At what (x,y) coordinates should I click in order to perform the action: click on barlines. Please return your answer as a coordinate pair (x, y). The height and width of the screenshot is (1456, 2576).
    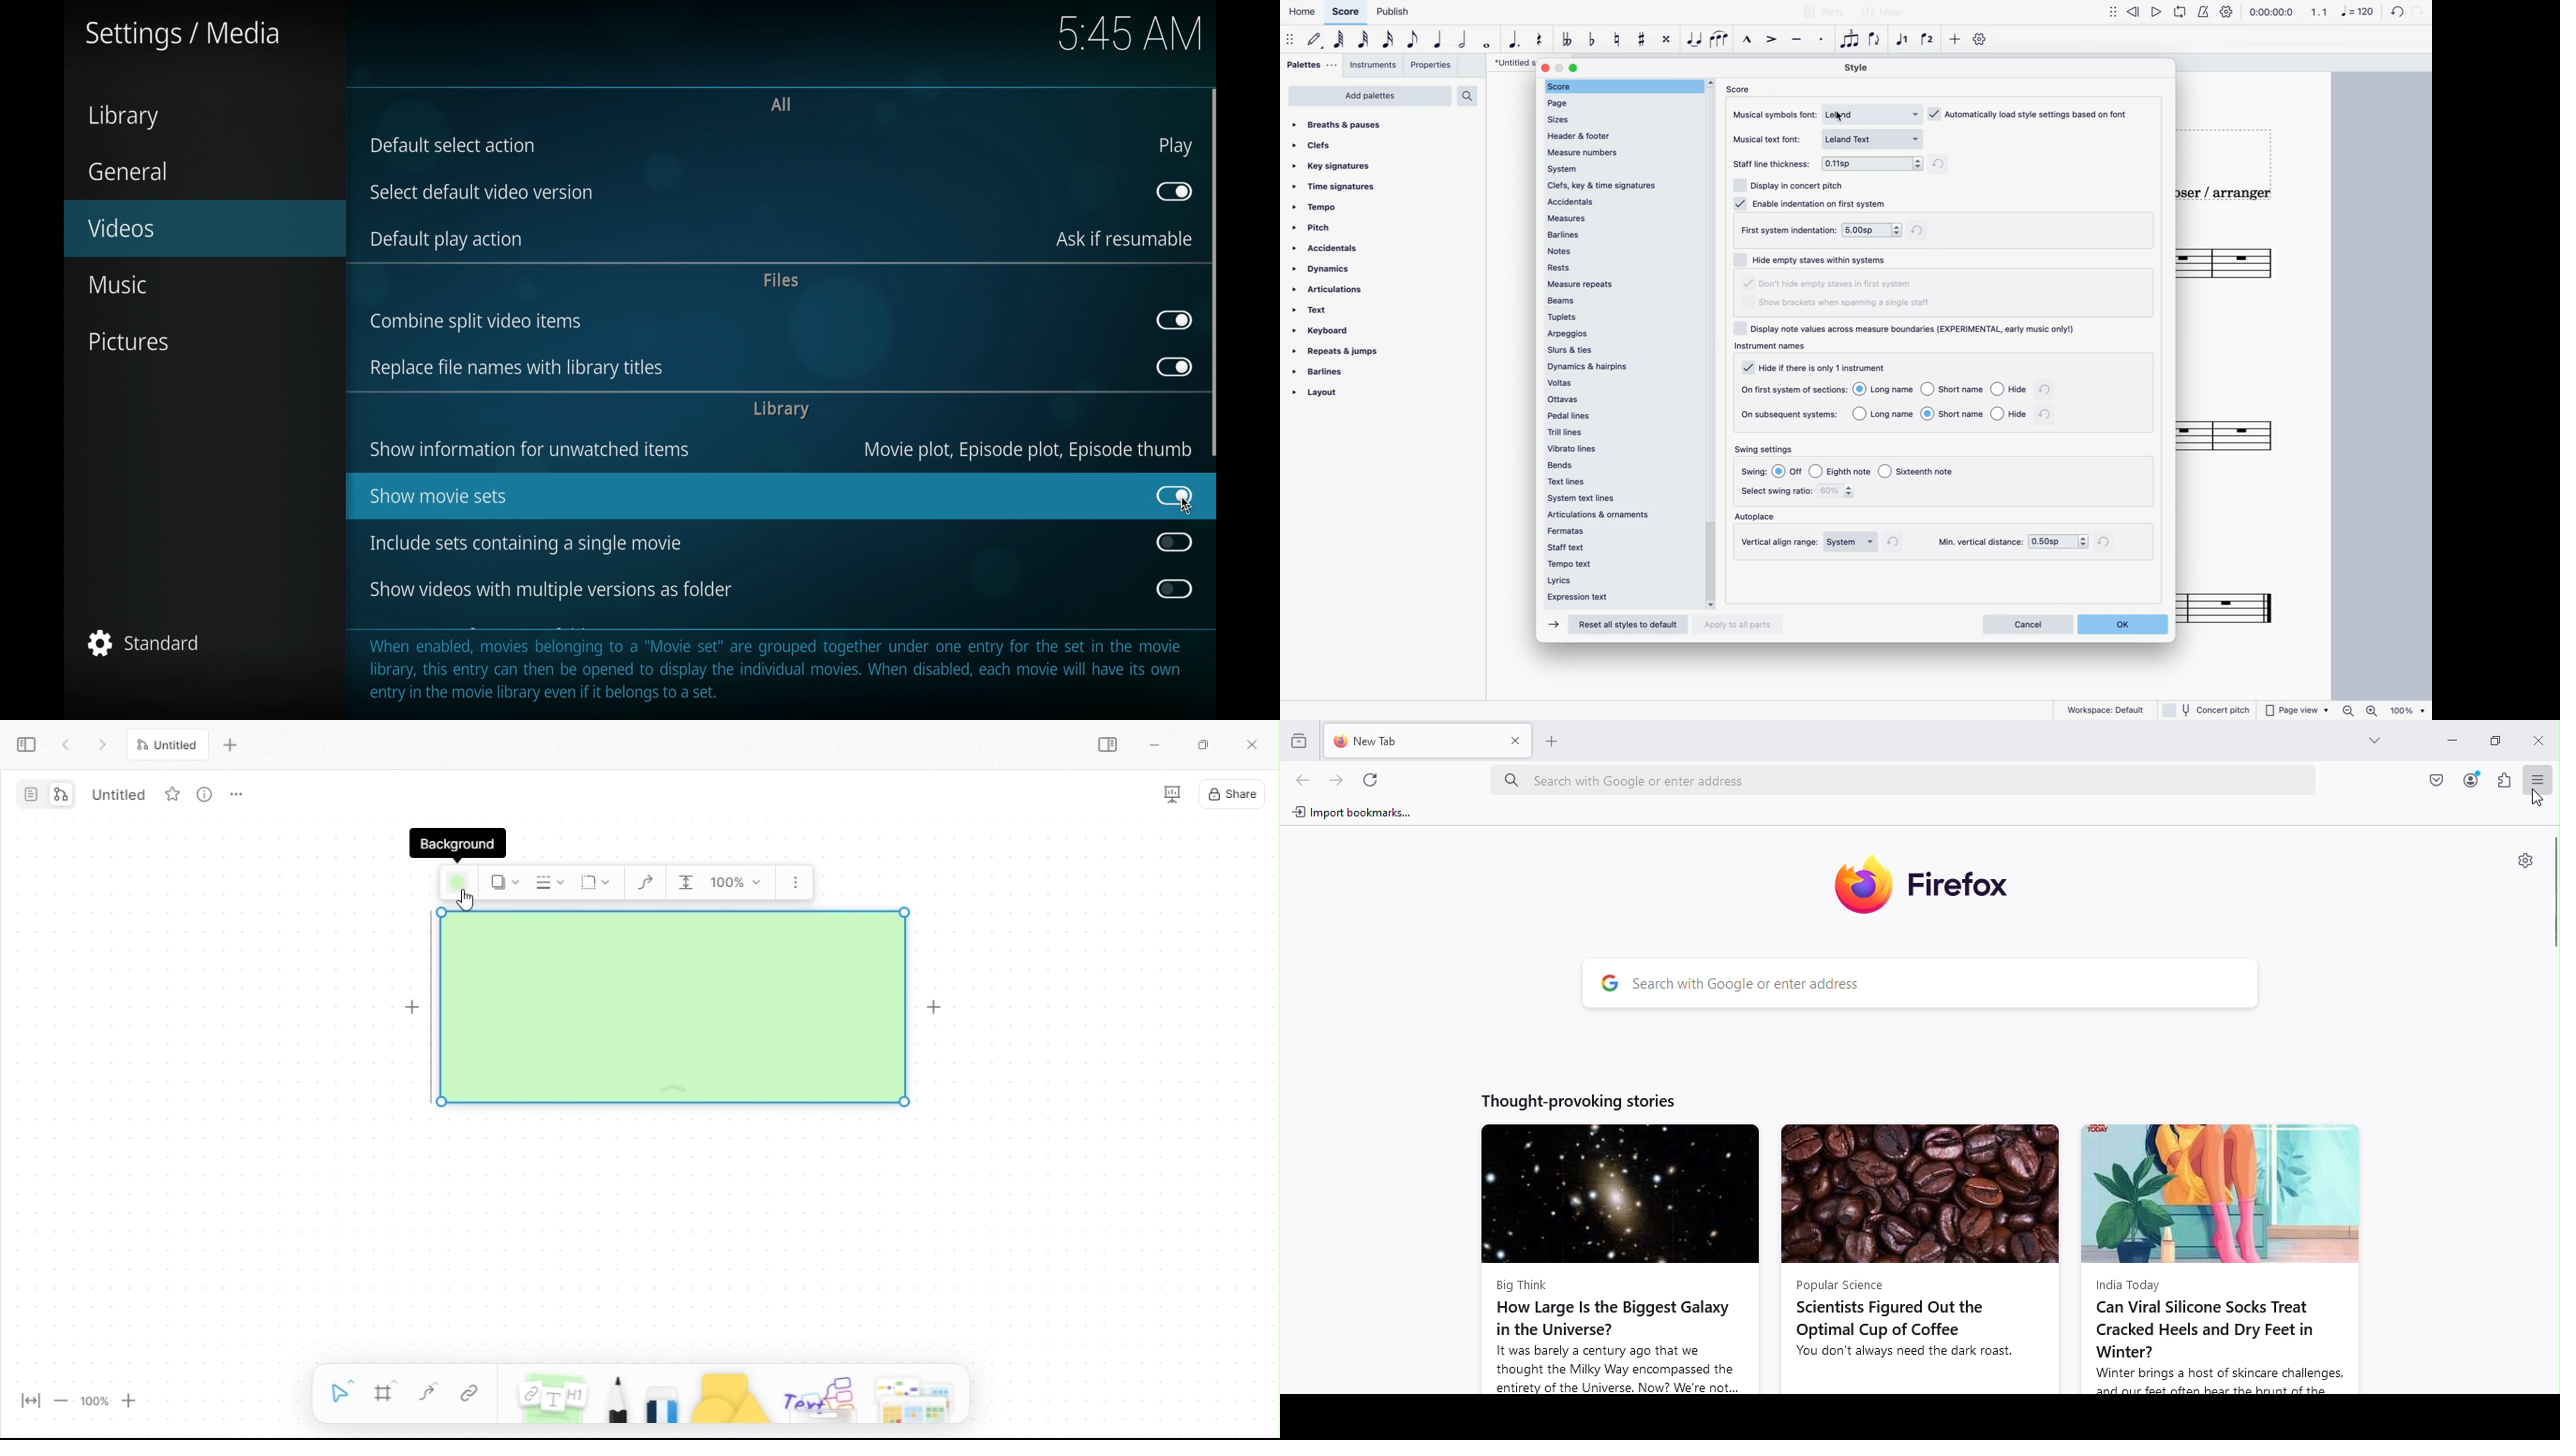
    Looking at the image, I should click on (1620, 235).